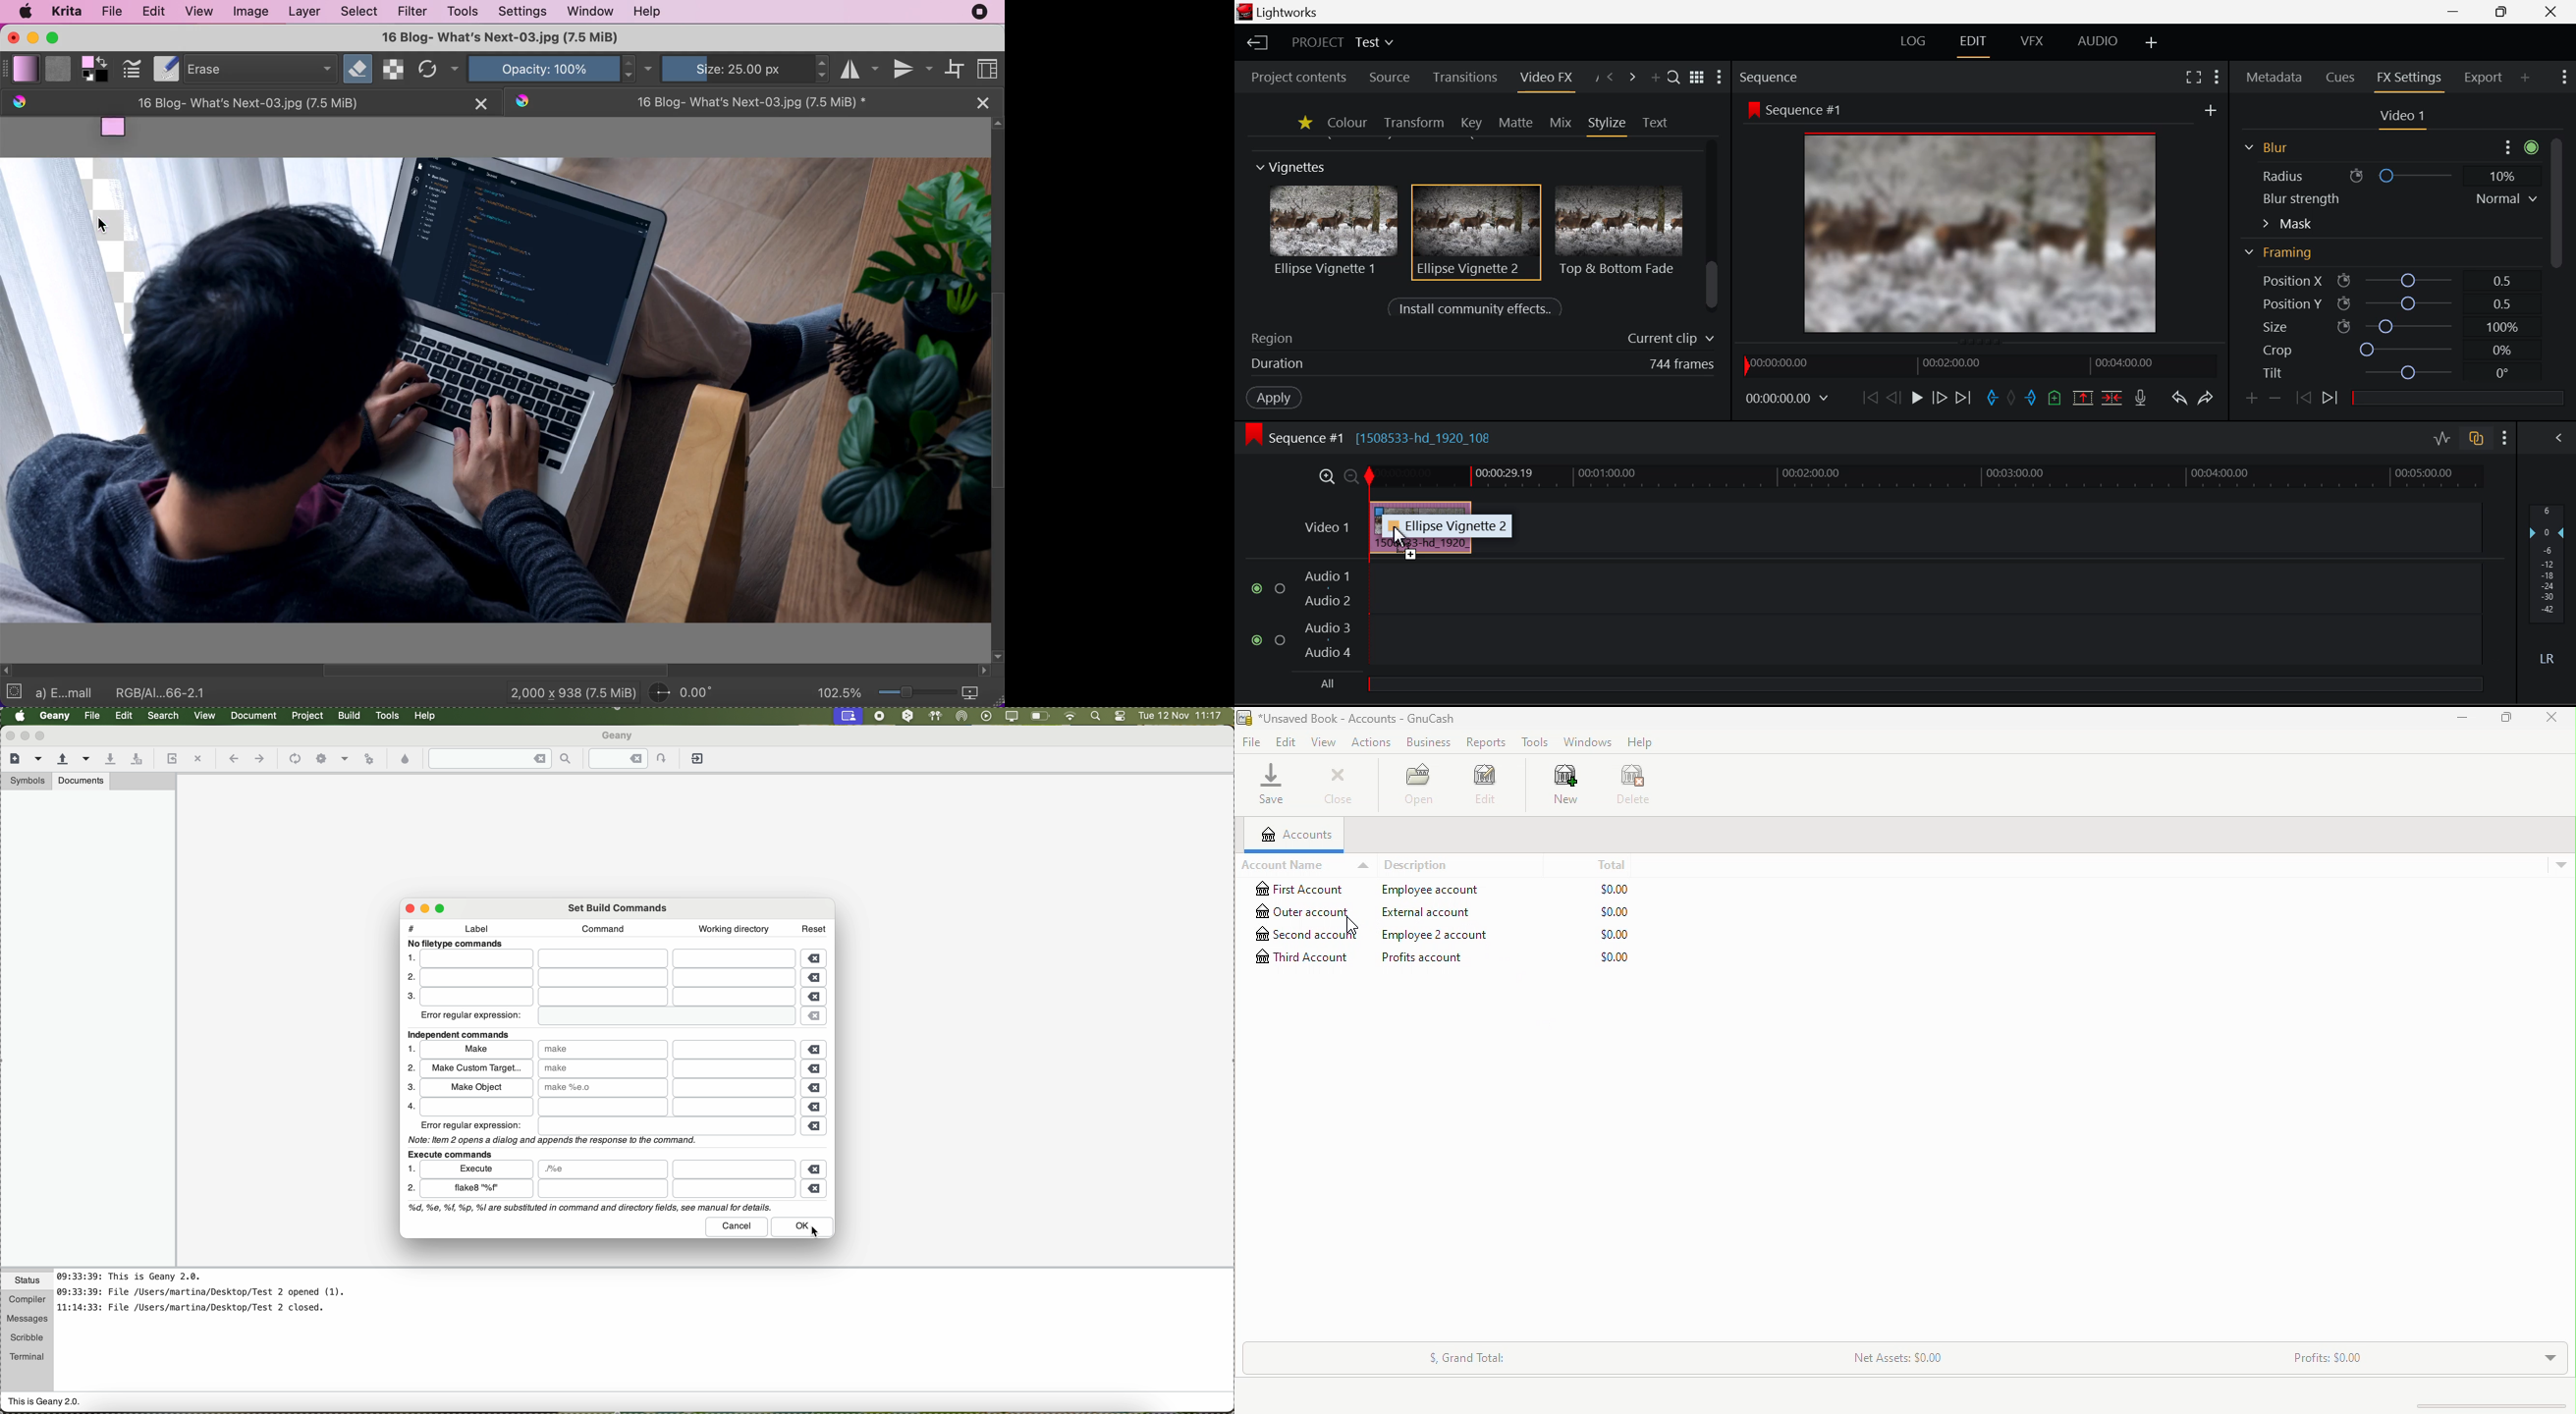  I want to click on File name, so click(1348, 718).